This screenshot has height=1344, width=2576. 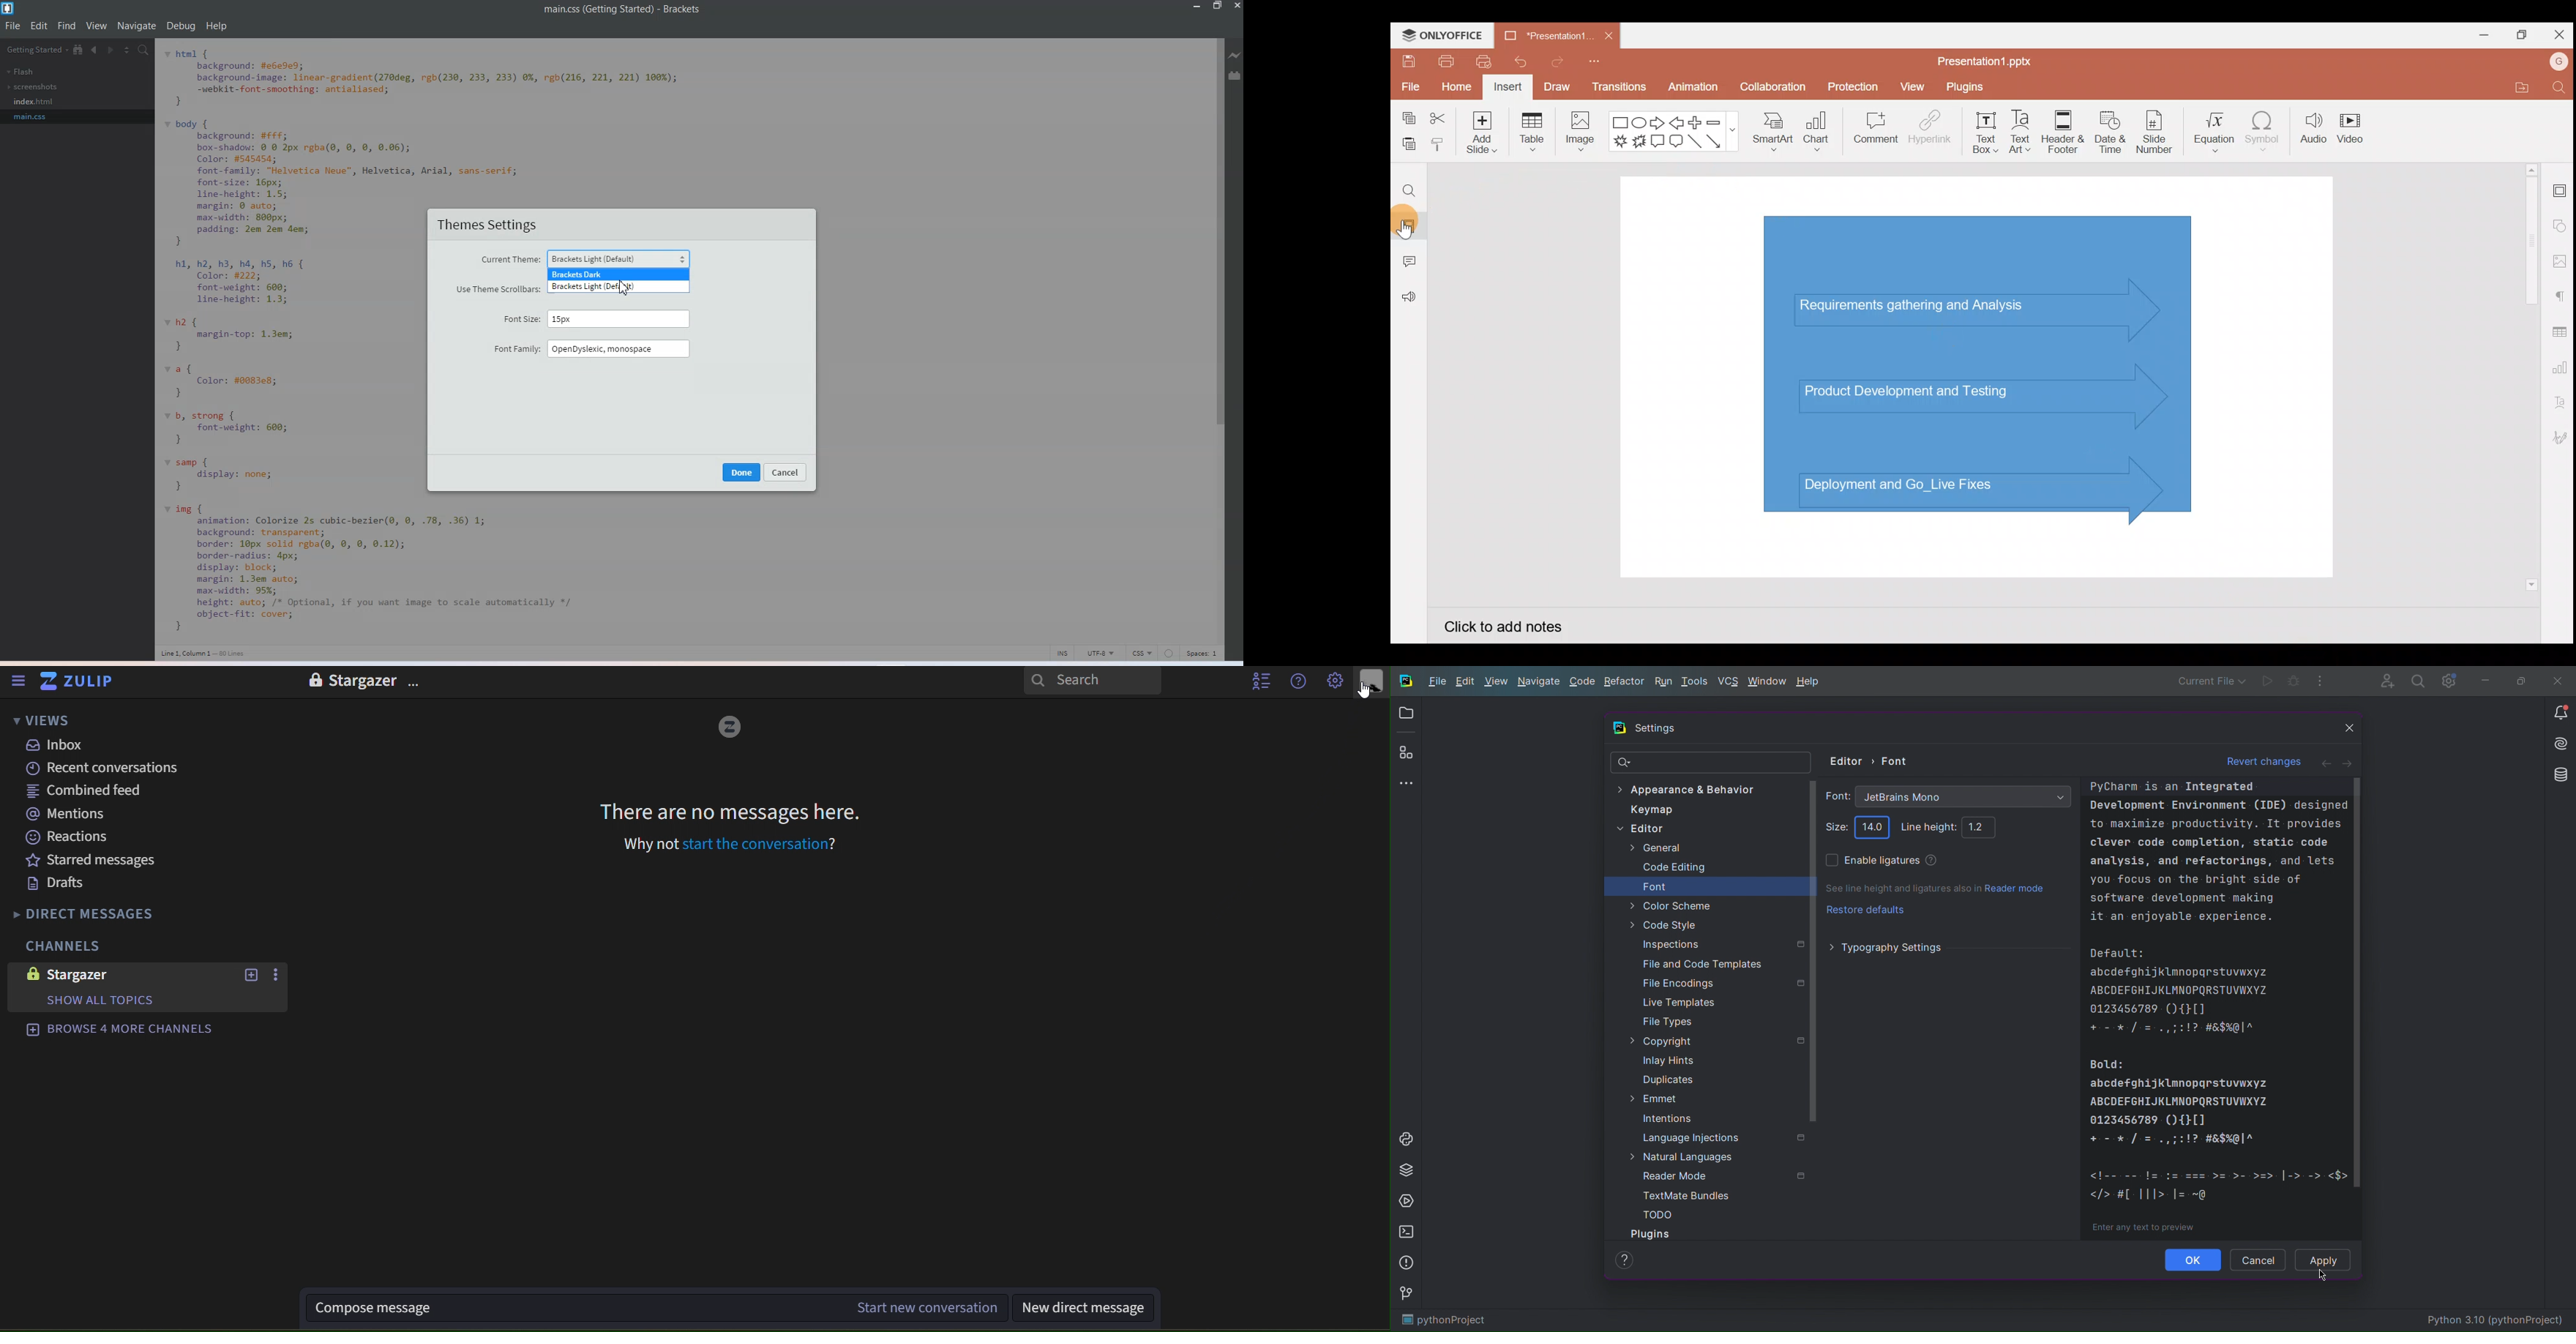 I want to click on Size: 14.0, so click(x=1872, y=827).